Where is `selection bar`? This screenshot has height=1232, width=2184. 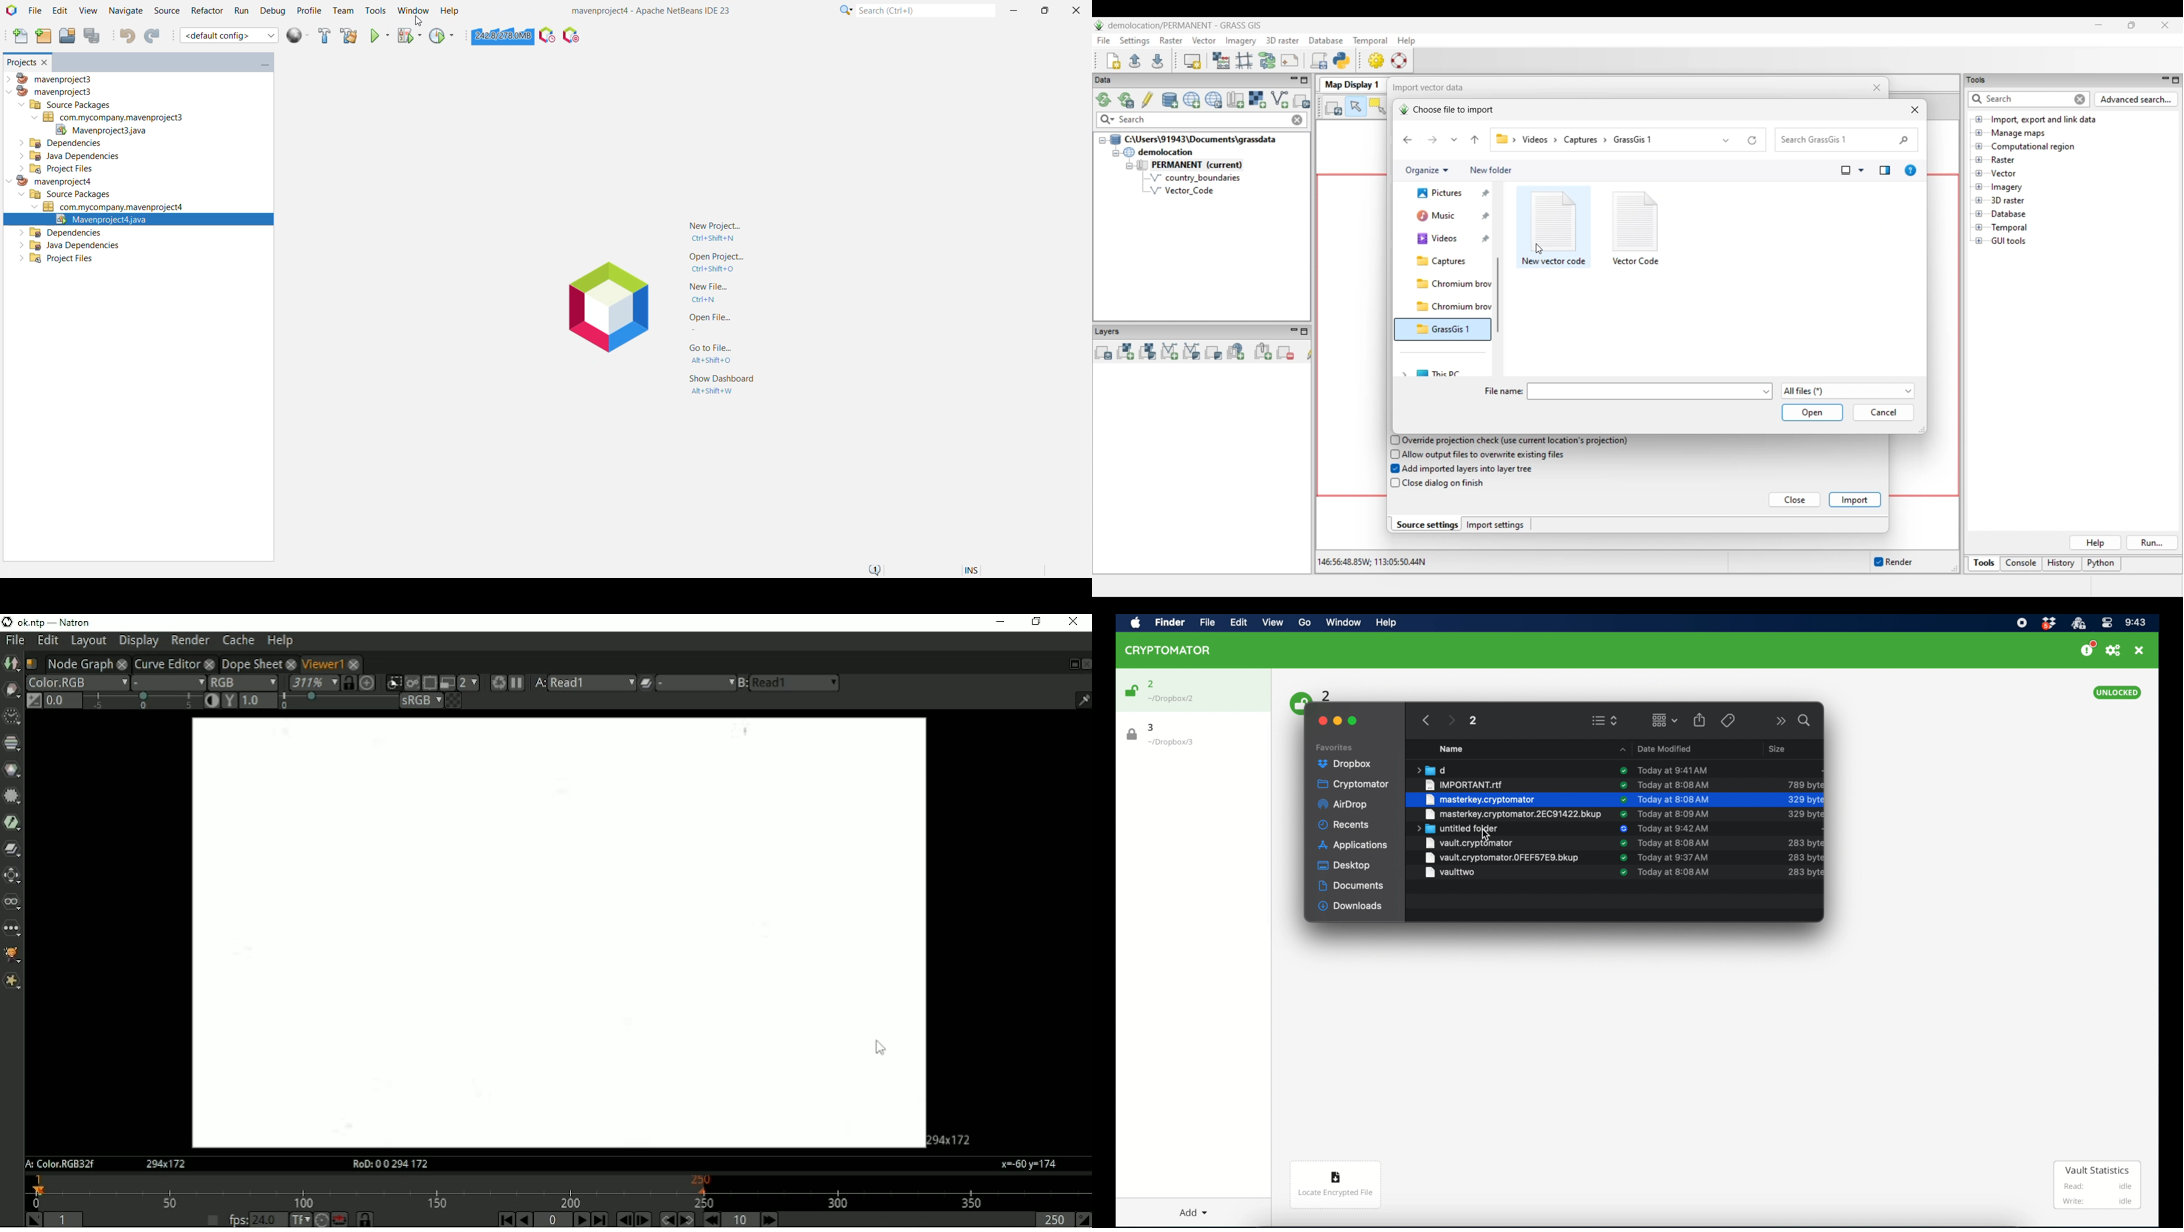 selection bar is located at coordinates (142, 701).